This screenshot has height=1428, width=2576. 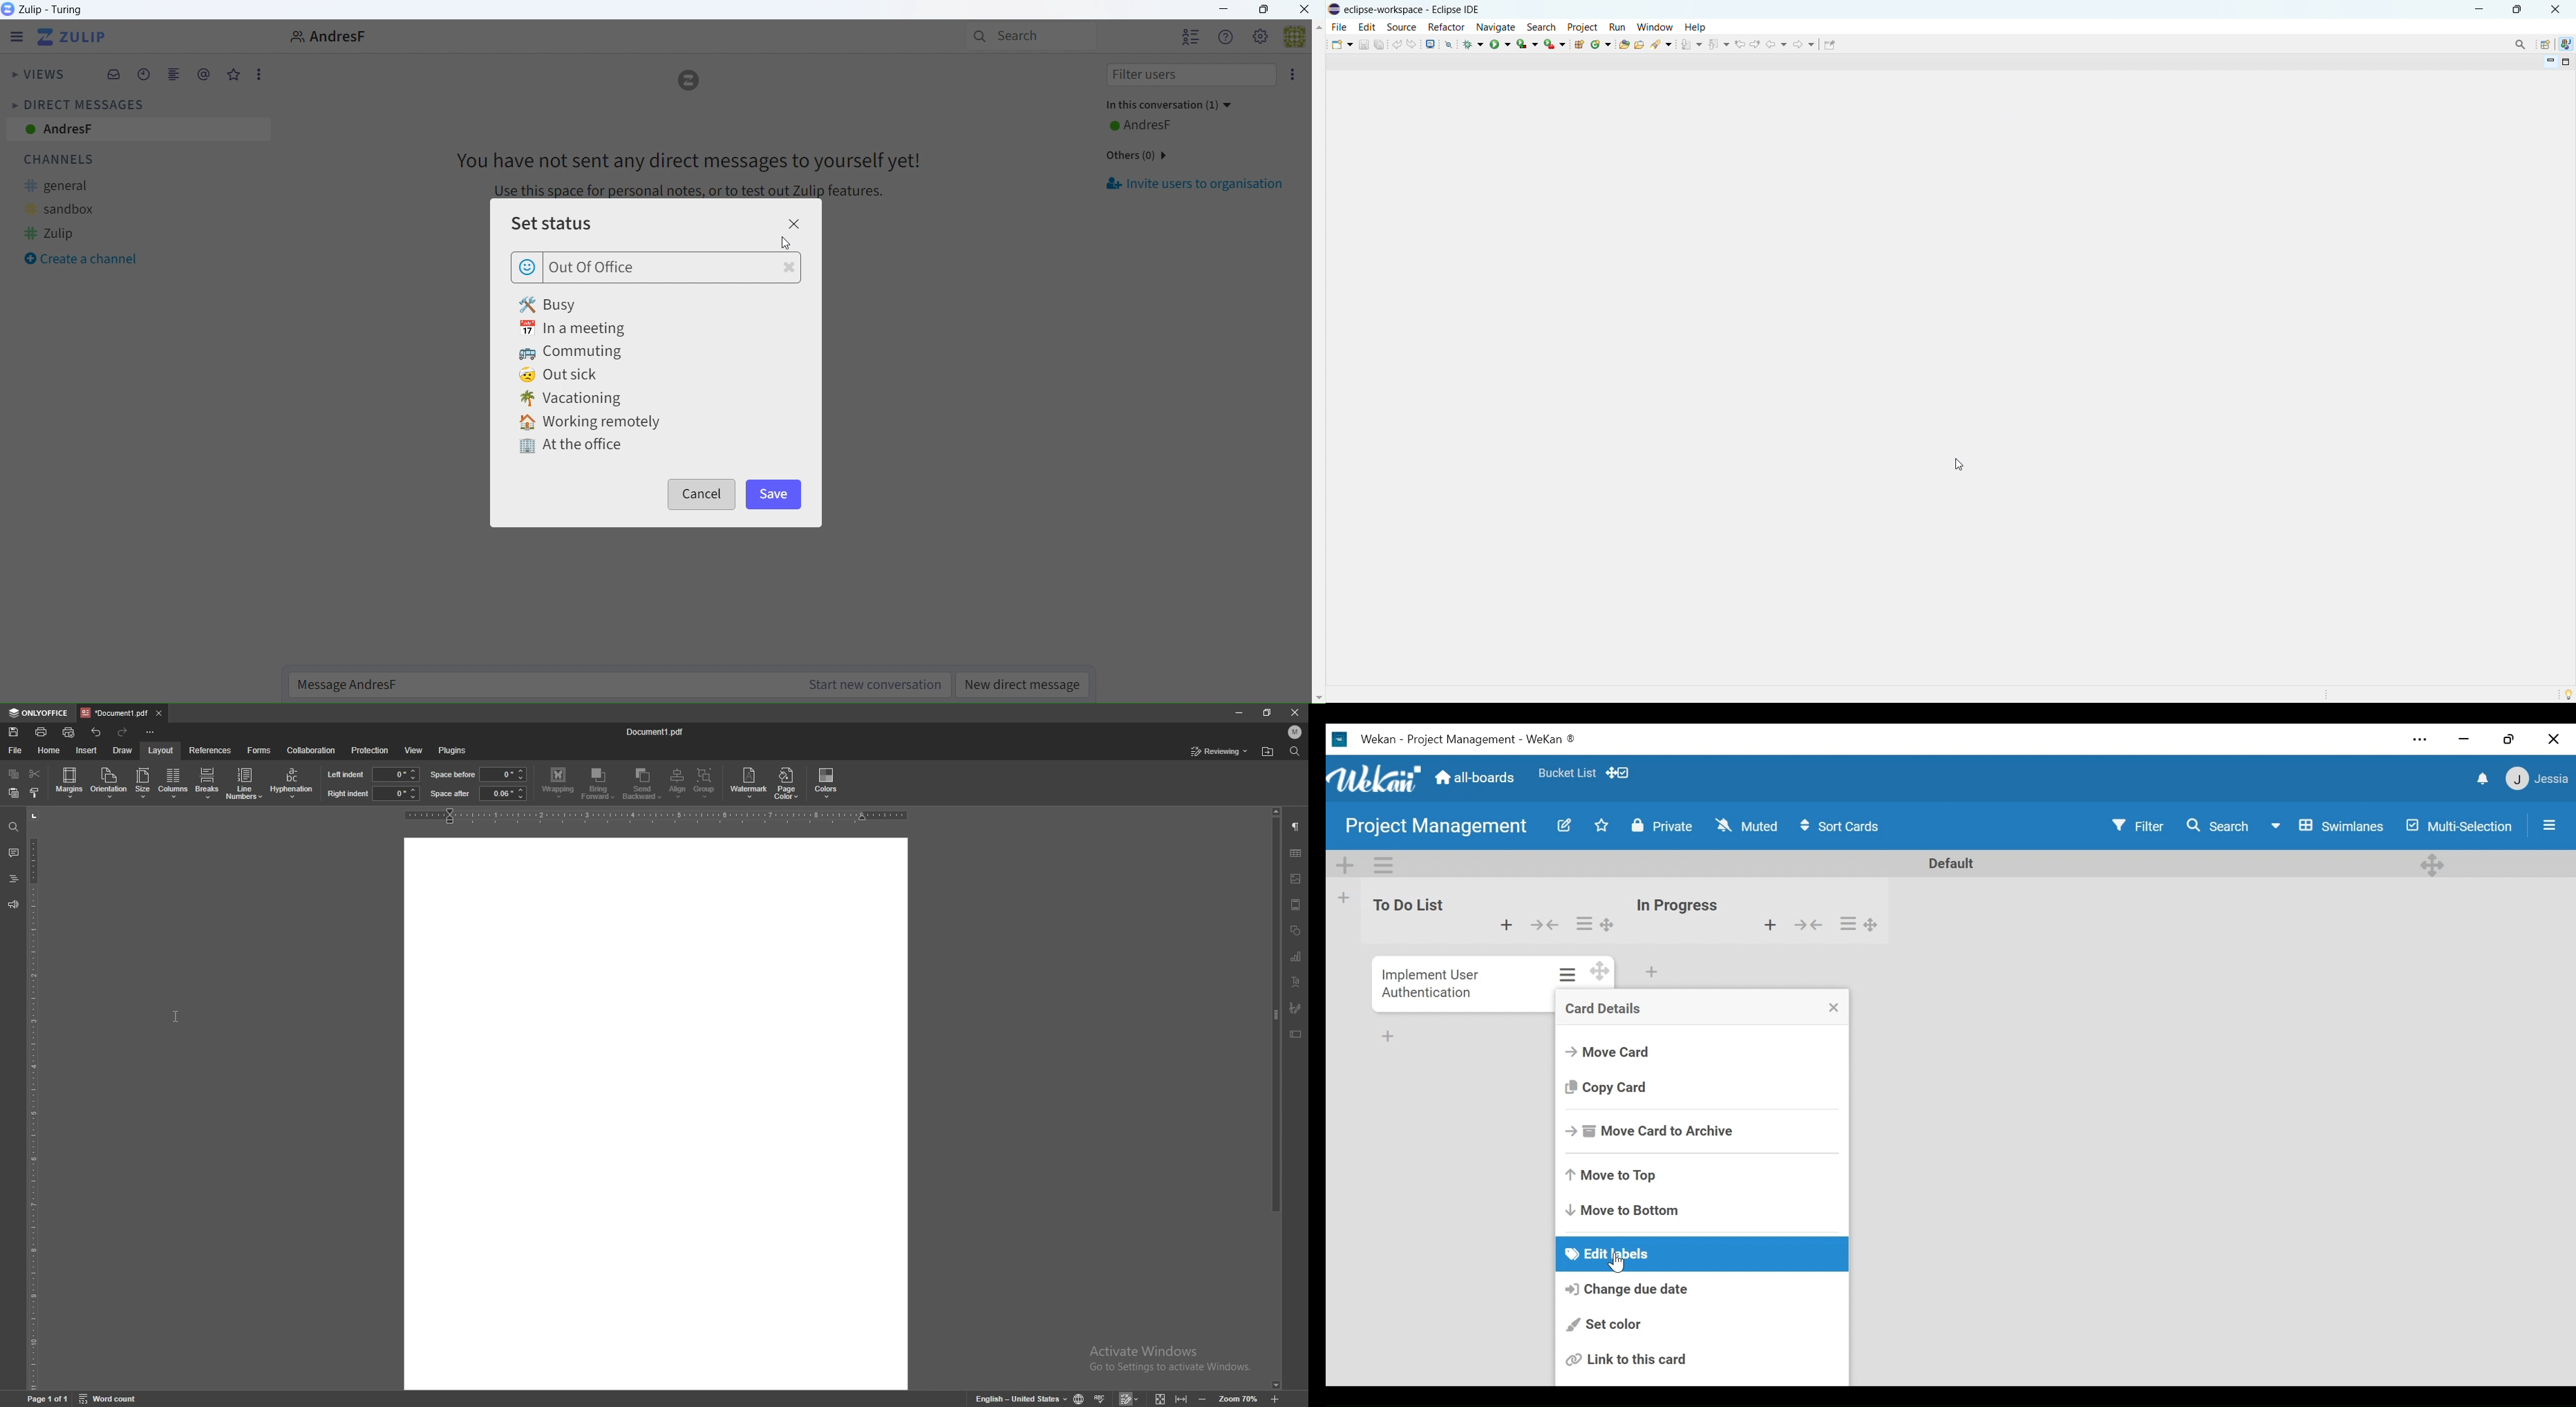 I want to click on New Direct Message, so click(x=1026, y=686).